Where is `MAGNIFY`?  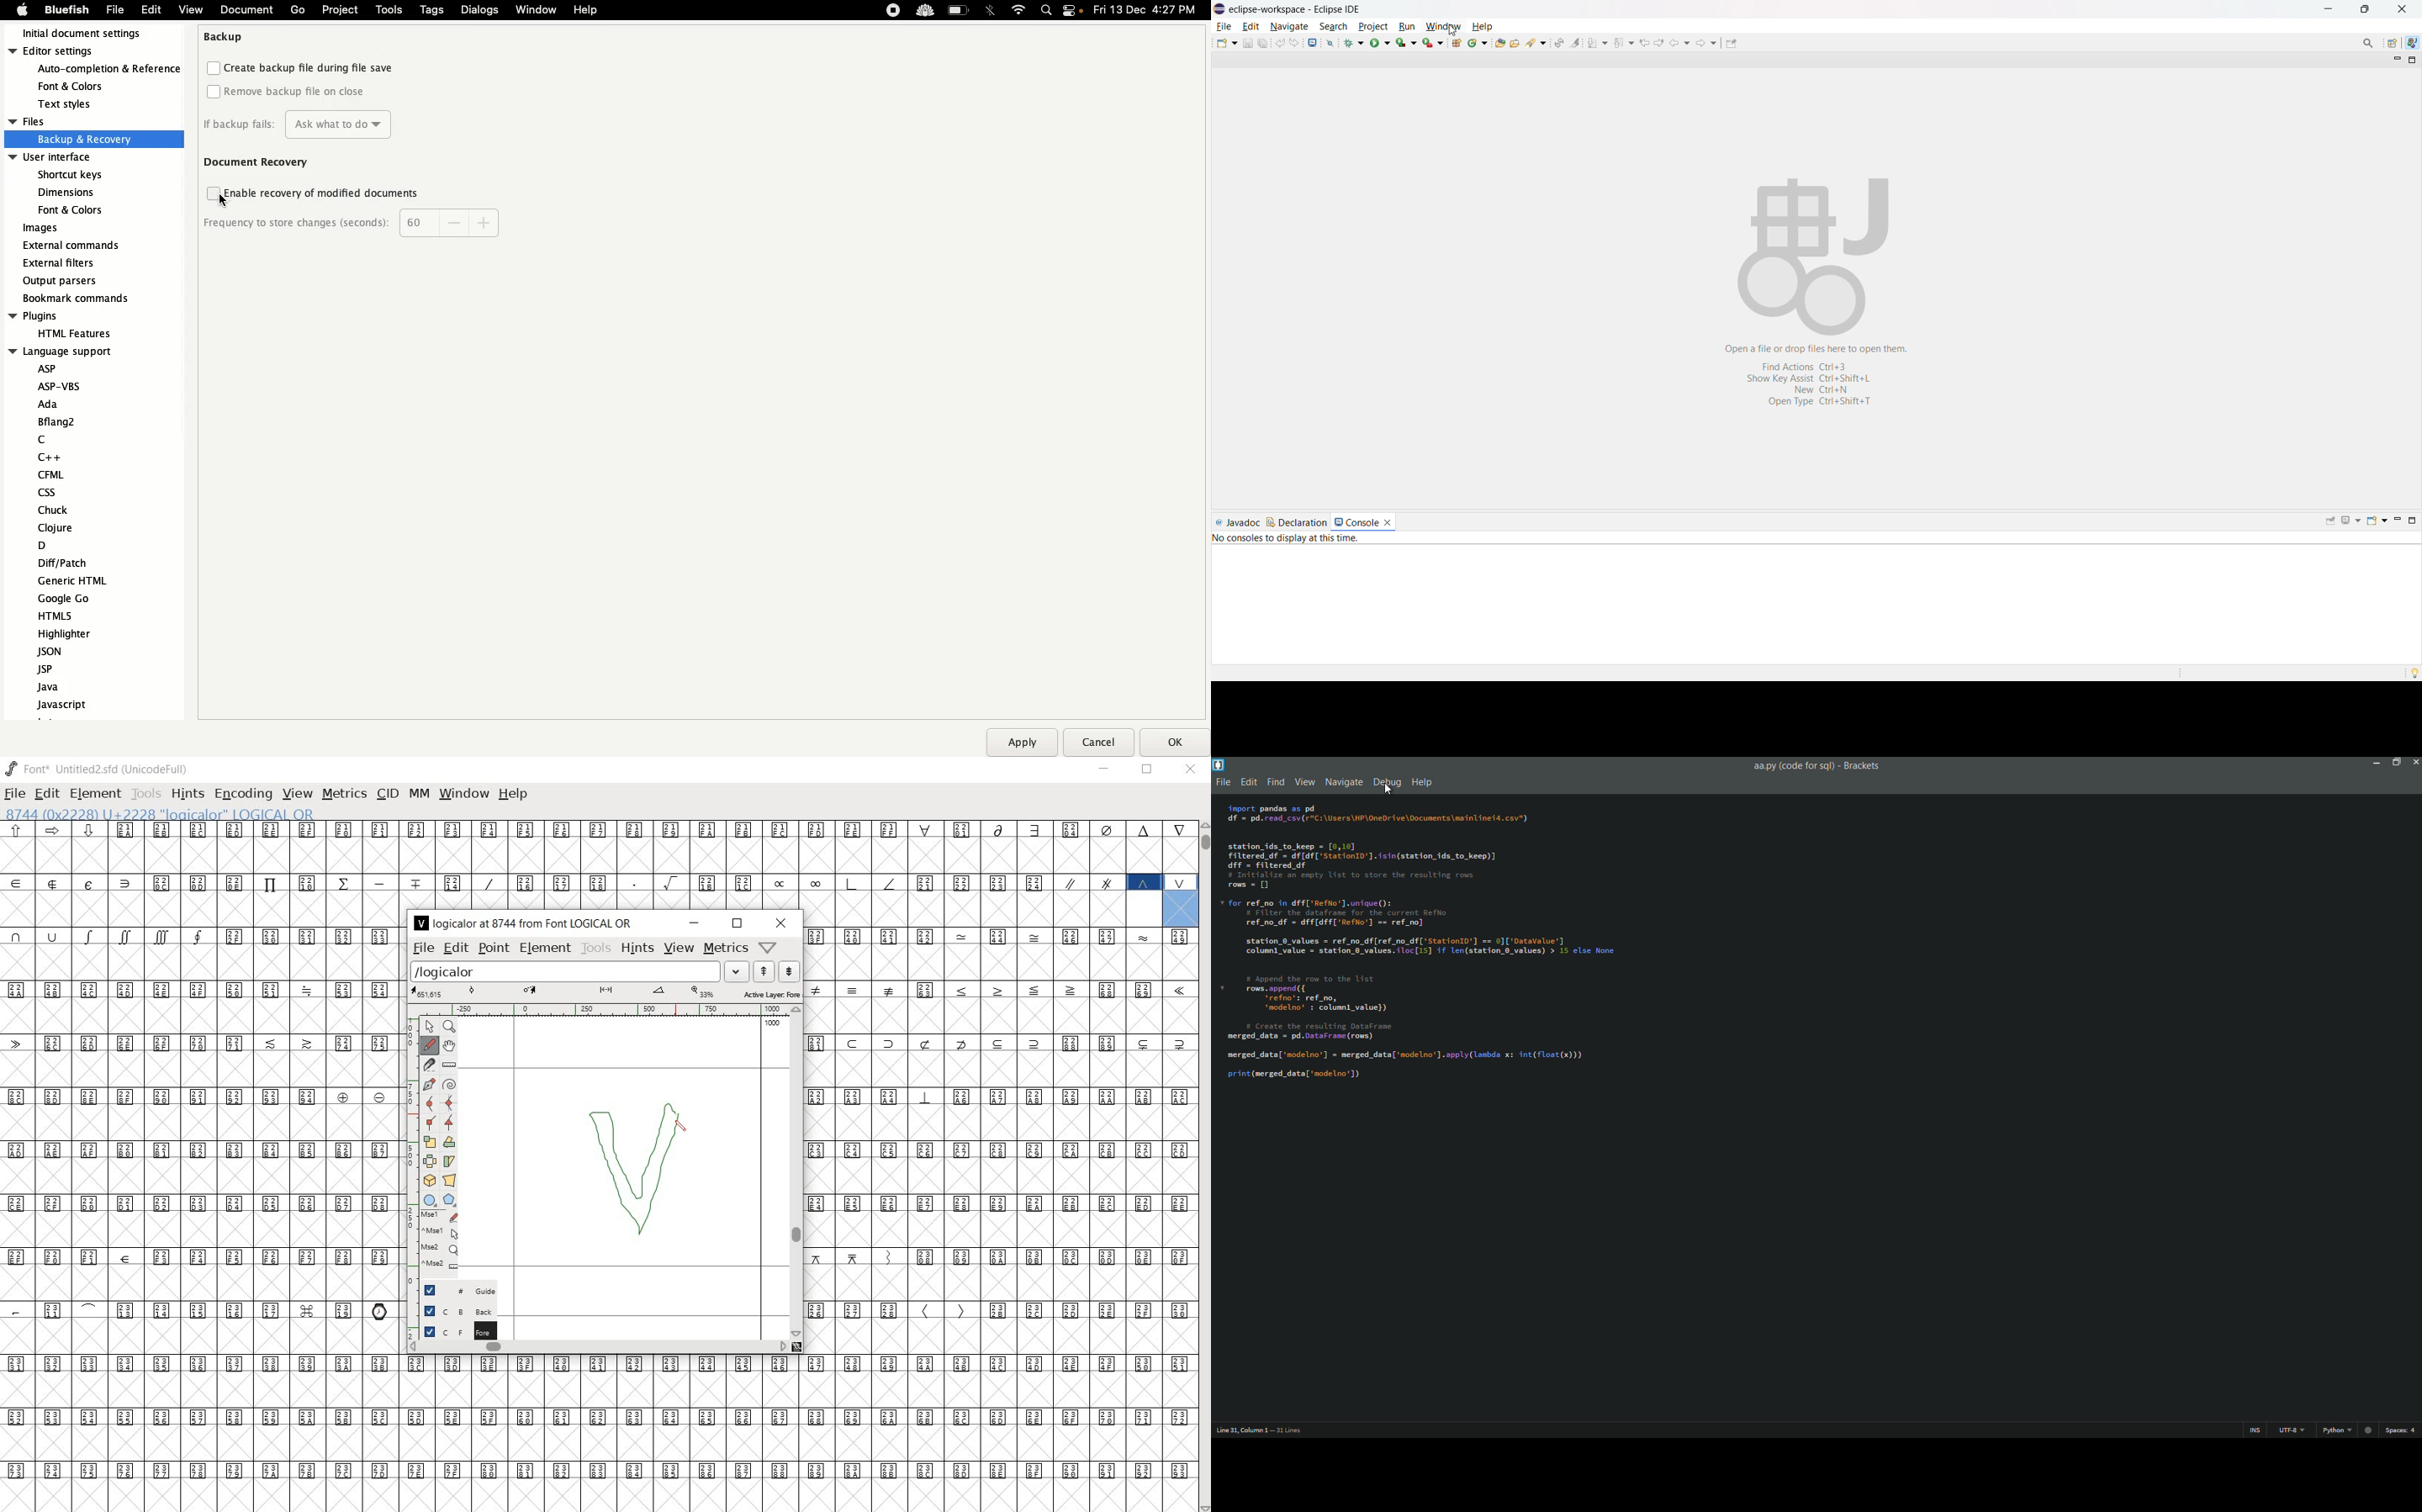
MAGNIFY is located at coordinates (450, 1027).